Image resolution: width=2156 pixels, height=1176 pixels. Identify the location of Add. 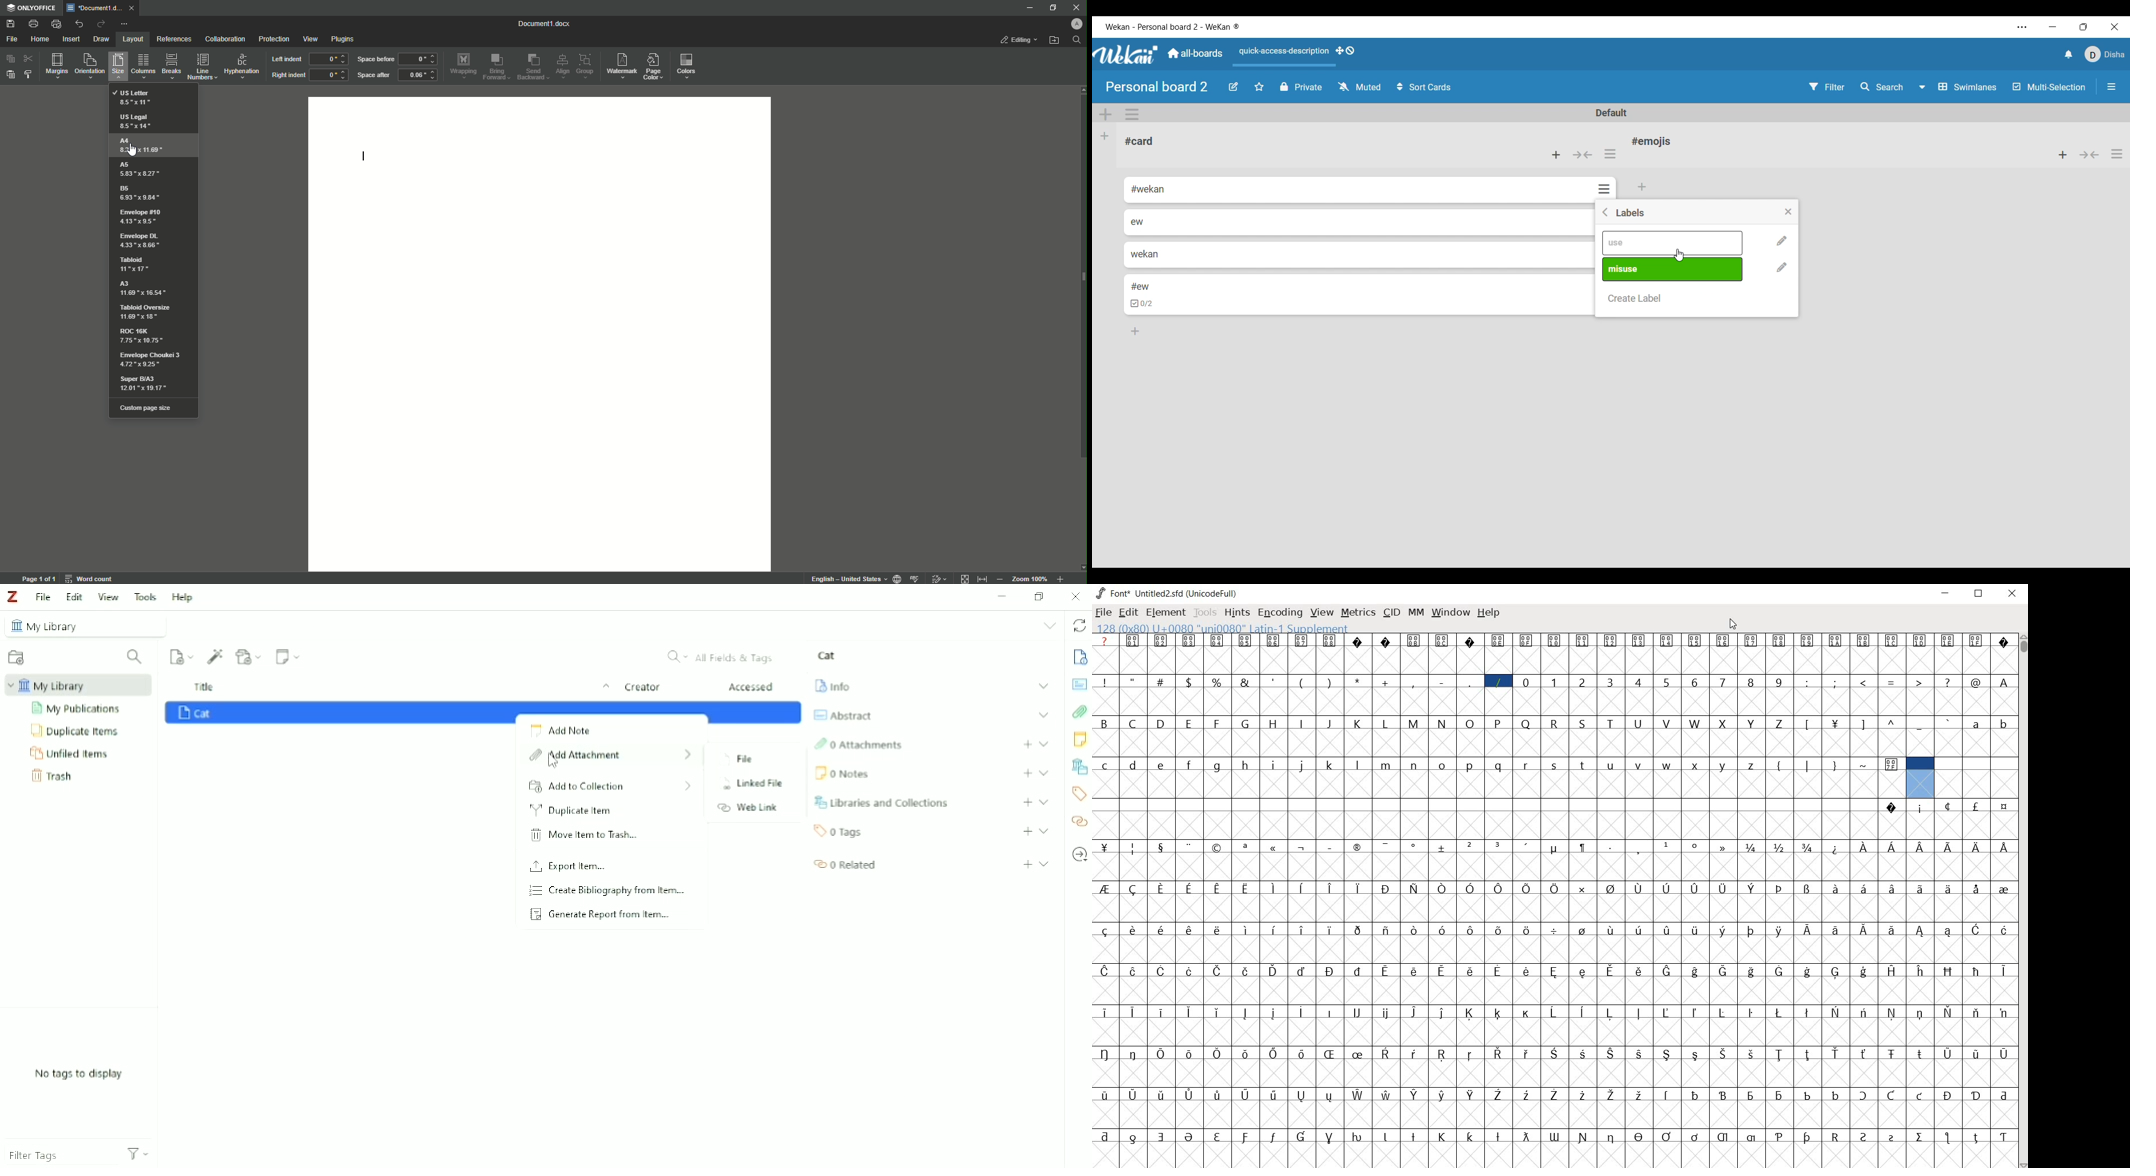
(1028, 865).